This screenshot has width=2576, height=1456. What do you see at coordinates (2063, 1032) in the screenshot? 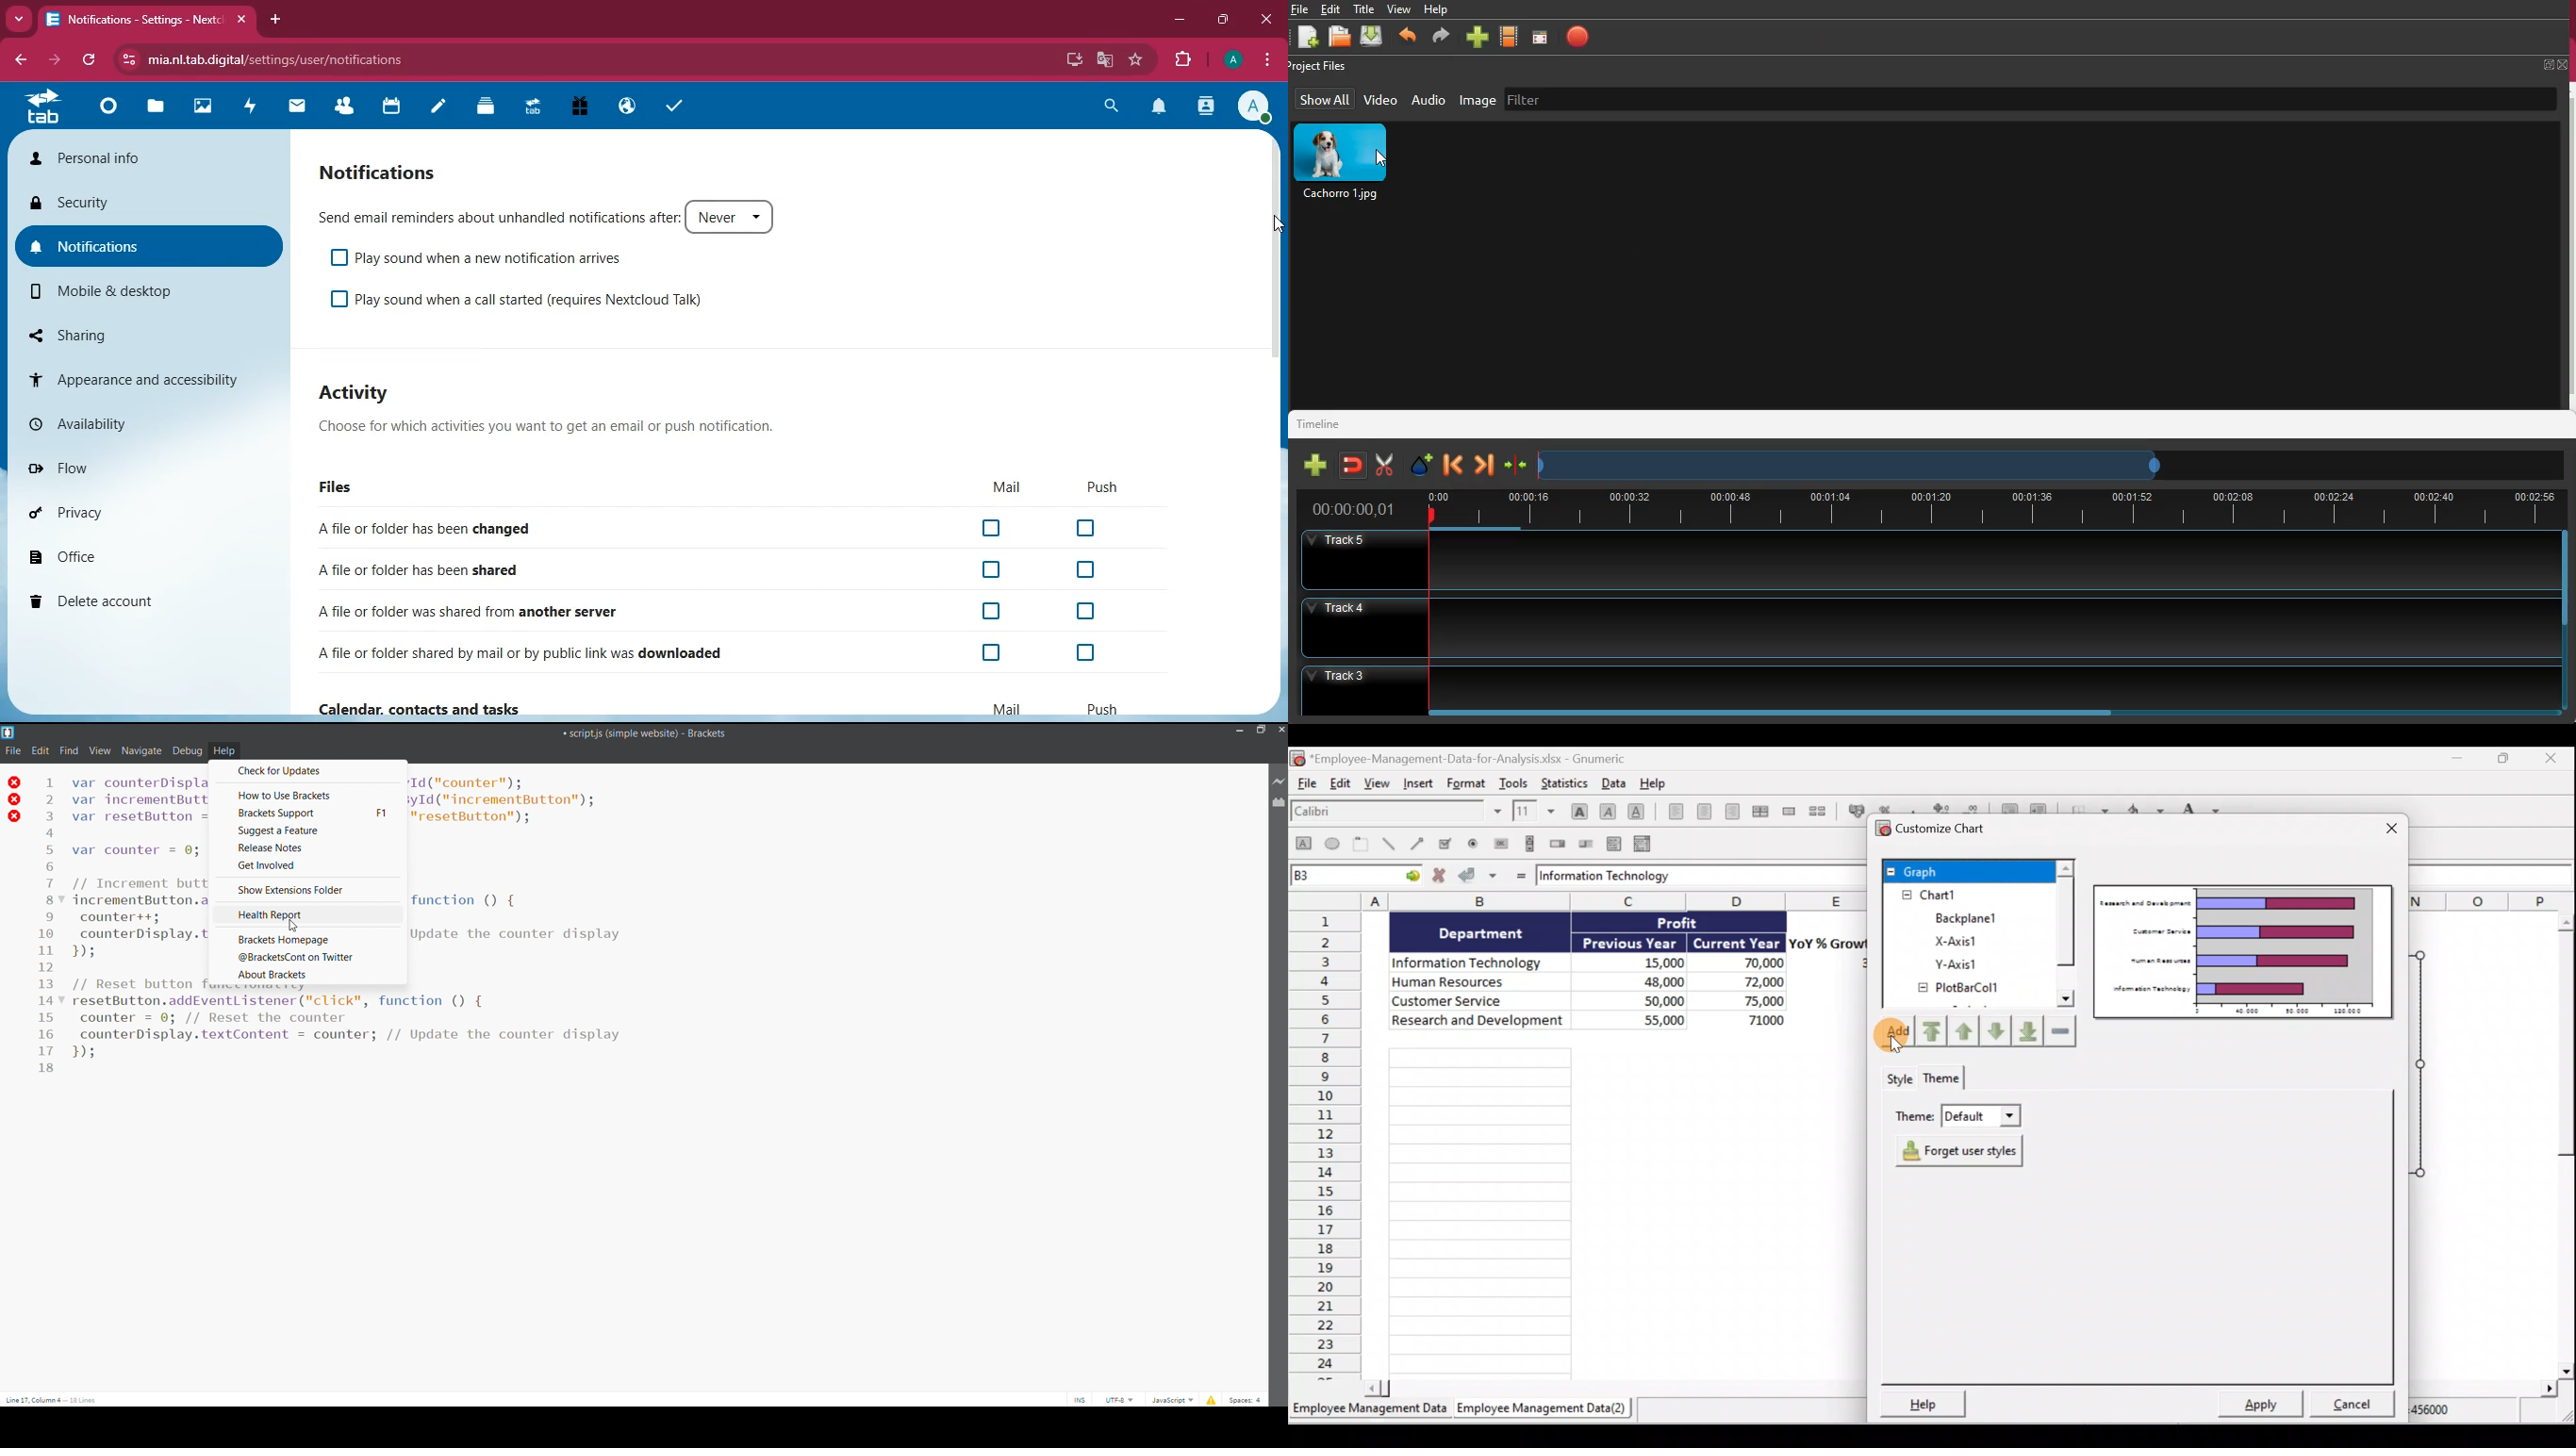
I see `Clear` at bounding box center [2063, 1032].